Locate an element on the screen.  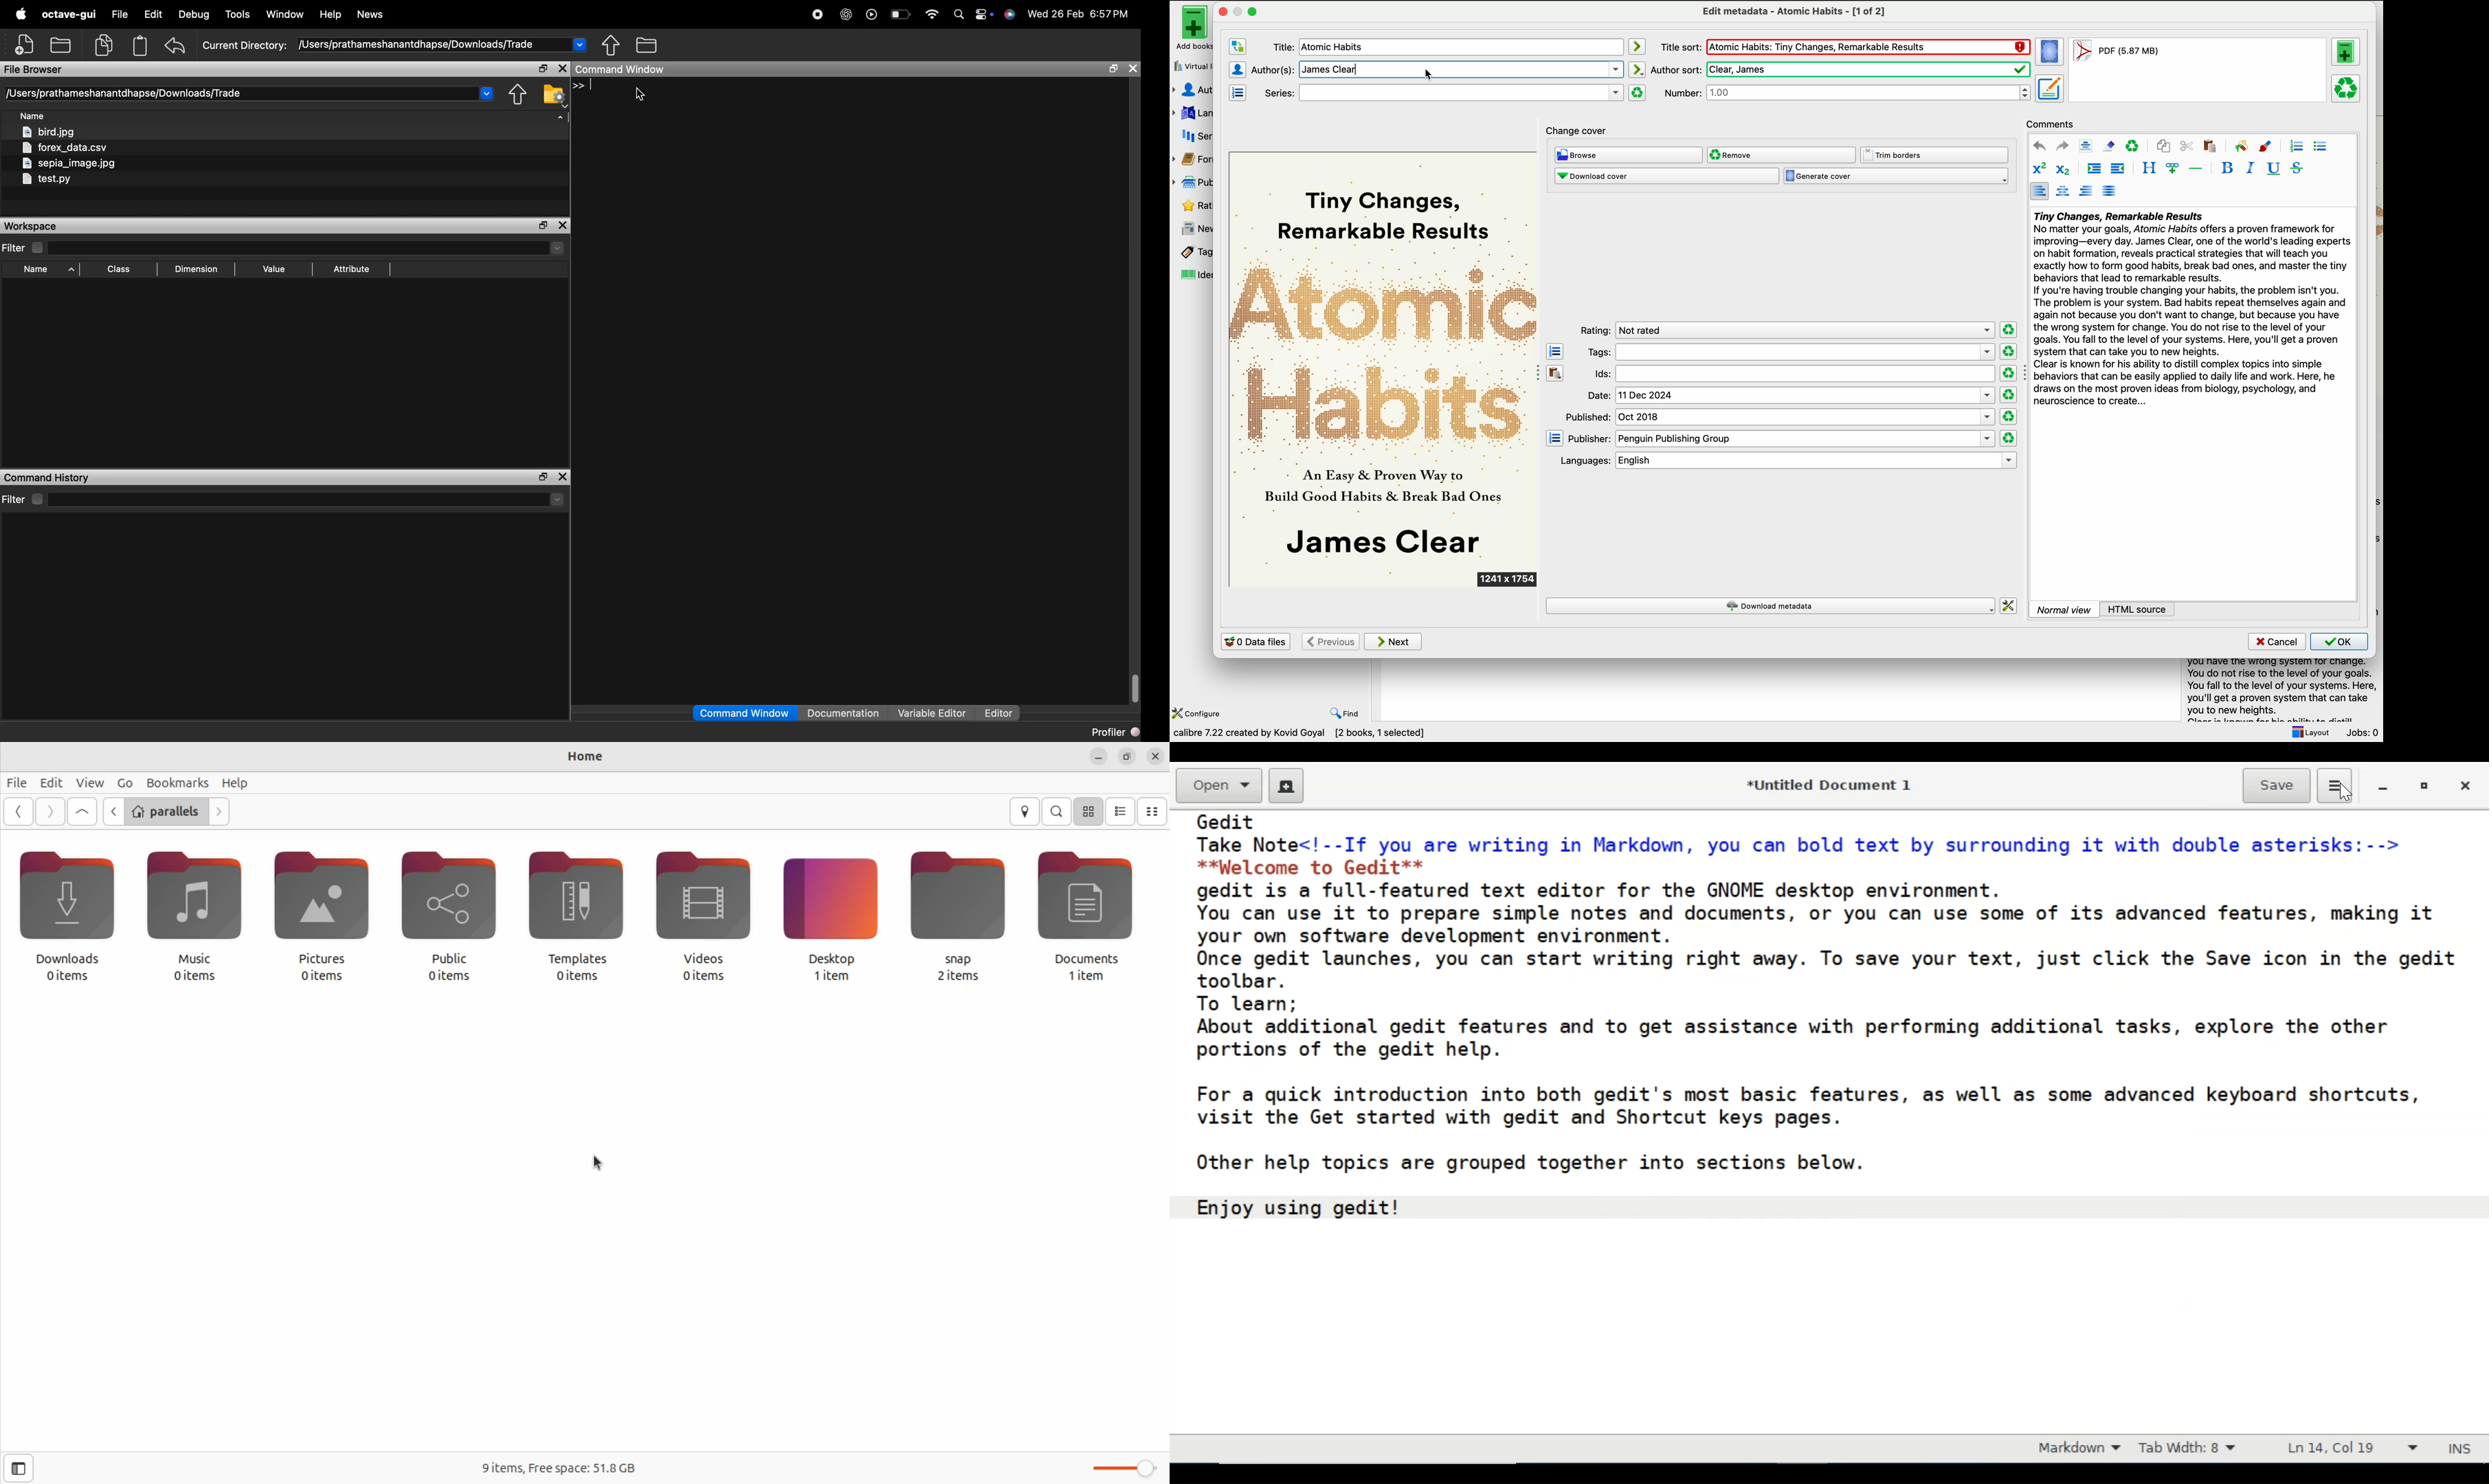
editor is located at coordinates (1000, 713).